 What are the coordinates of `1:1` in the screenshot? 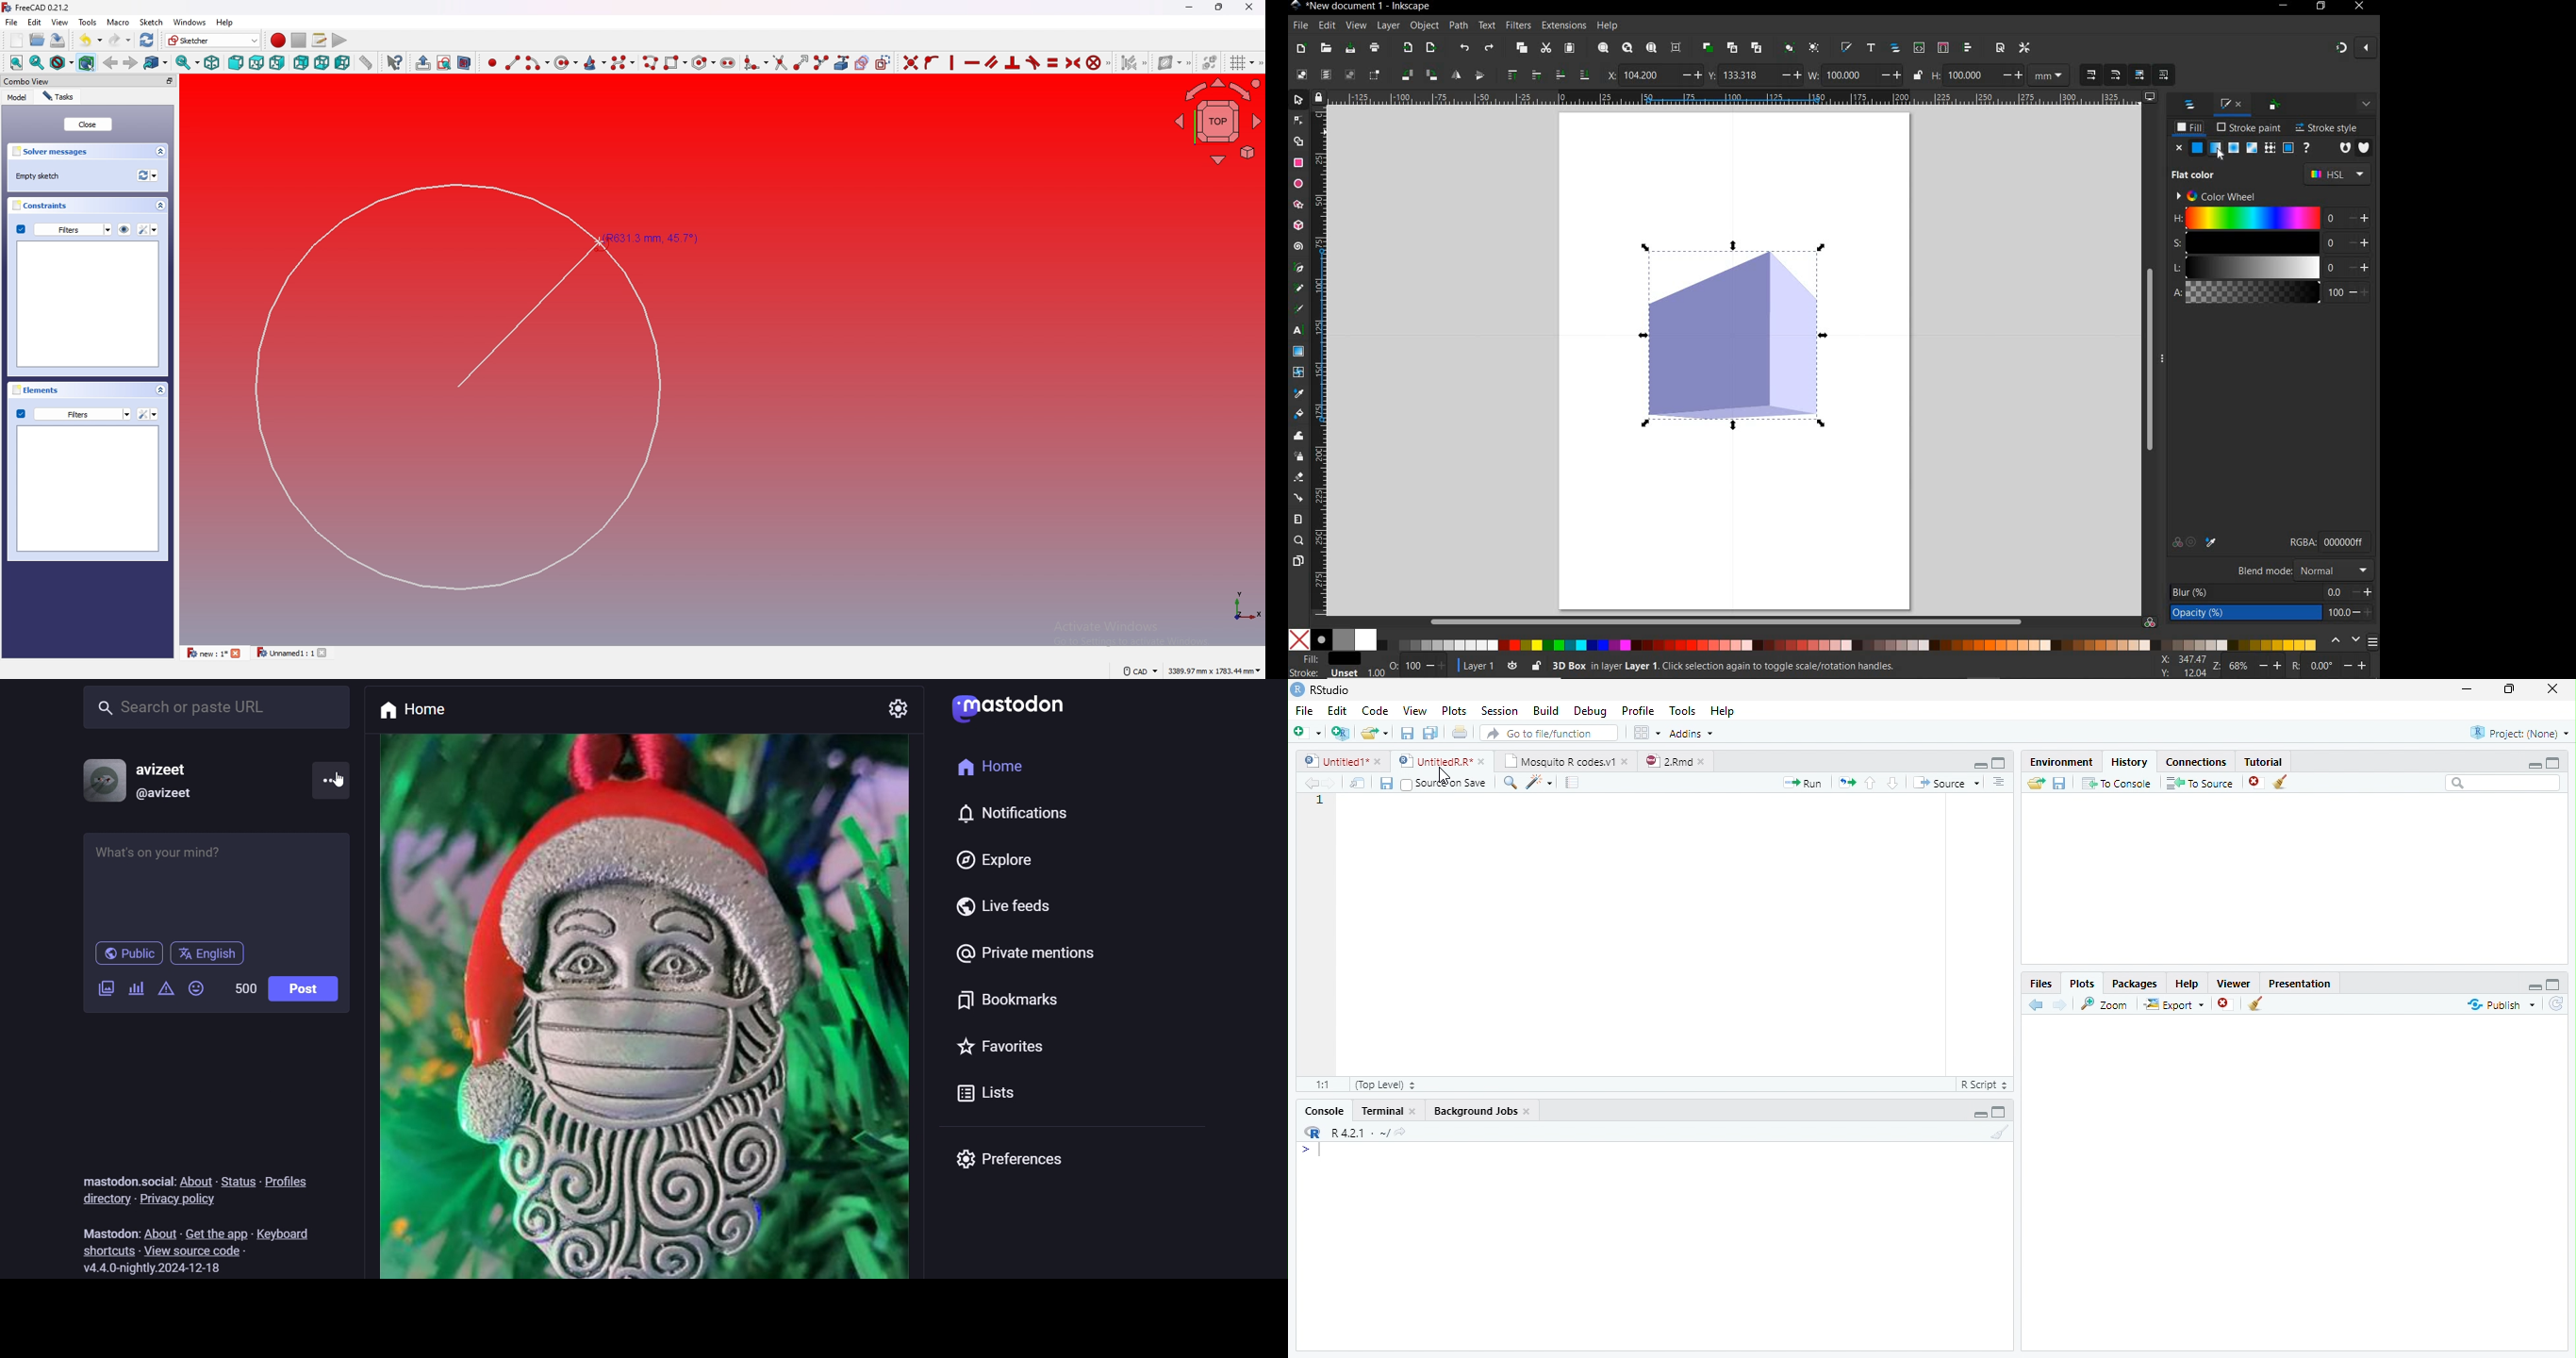 It's located at (1321, 1085).